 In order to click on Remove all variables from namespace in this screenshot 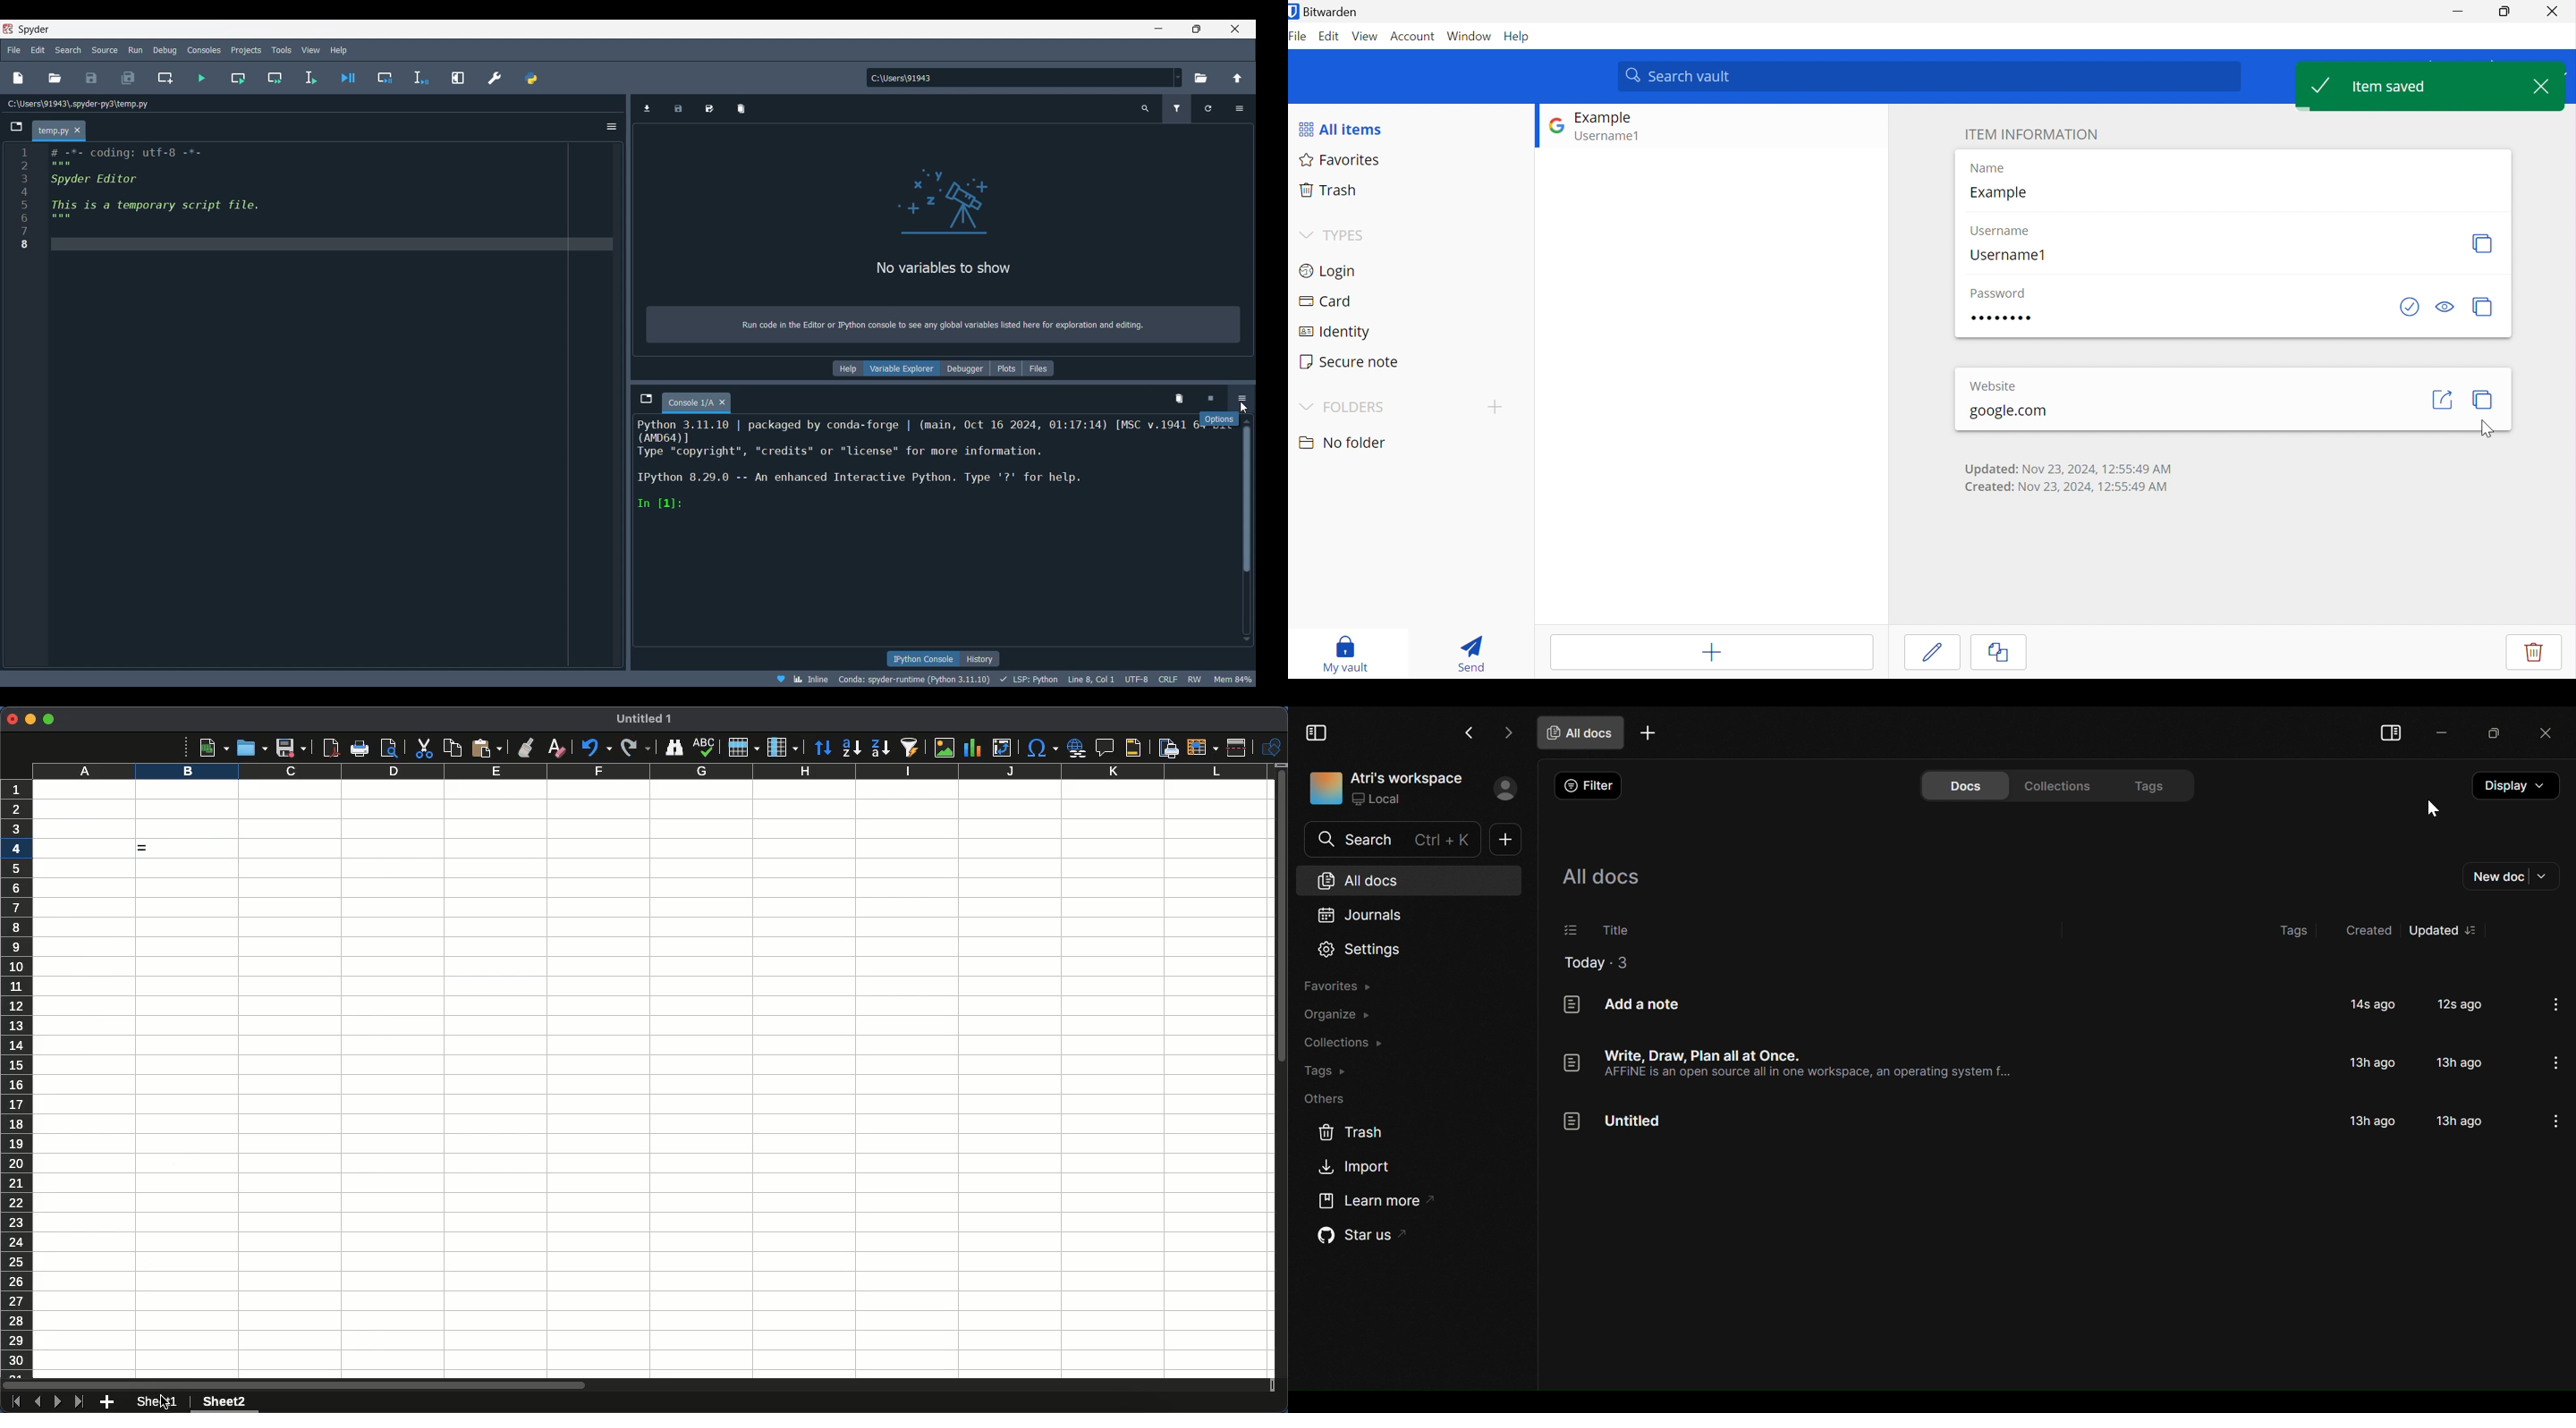, I will do `click(1180, 400)`.